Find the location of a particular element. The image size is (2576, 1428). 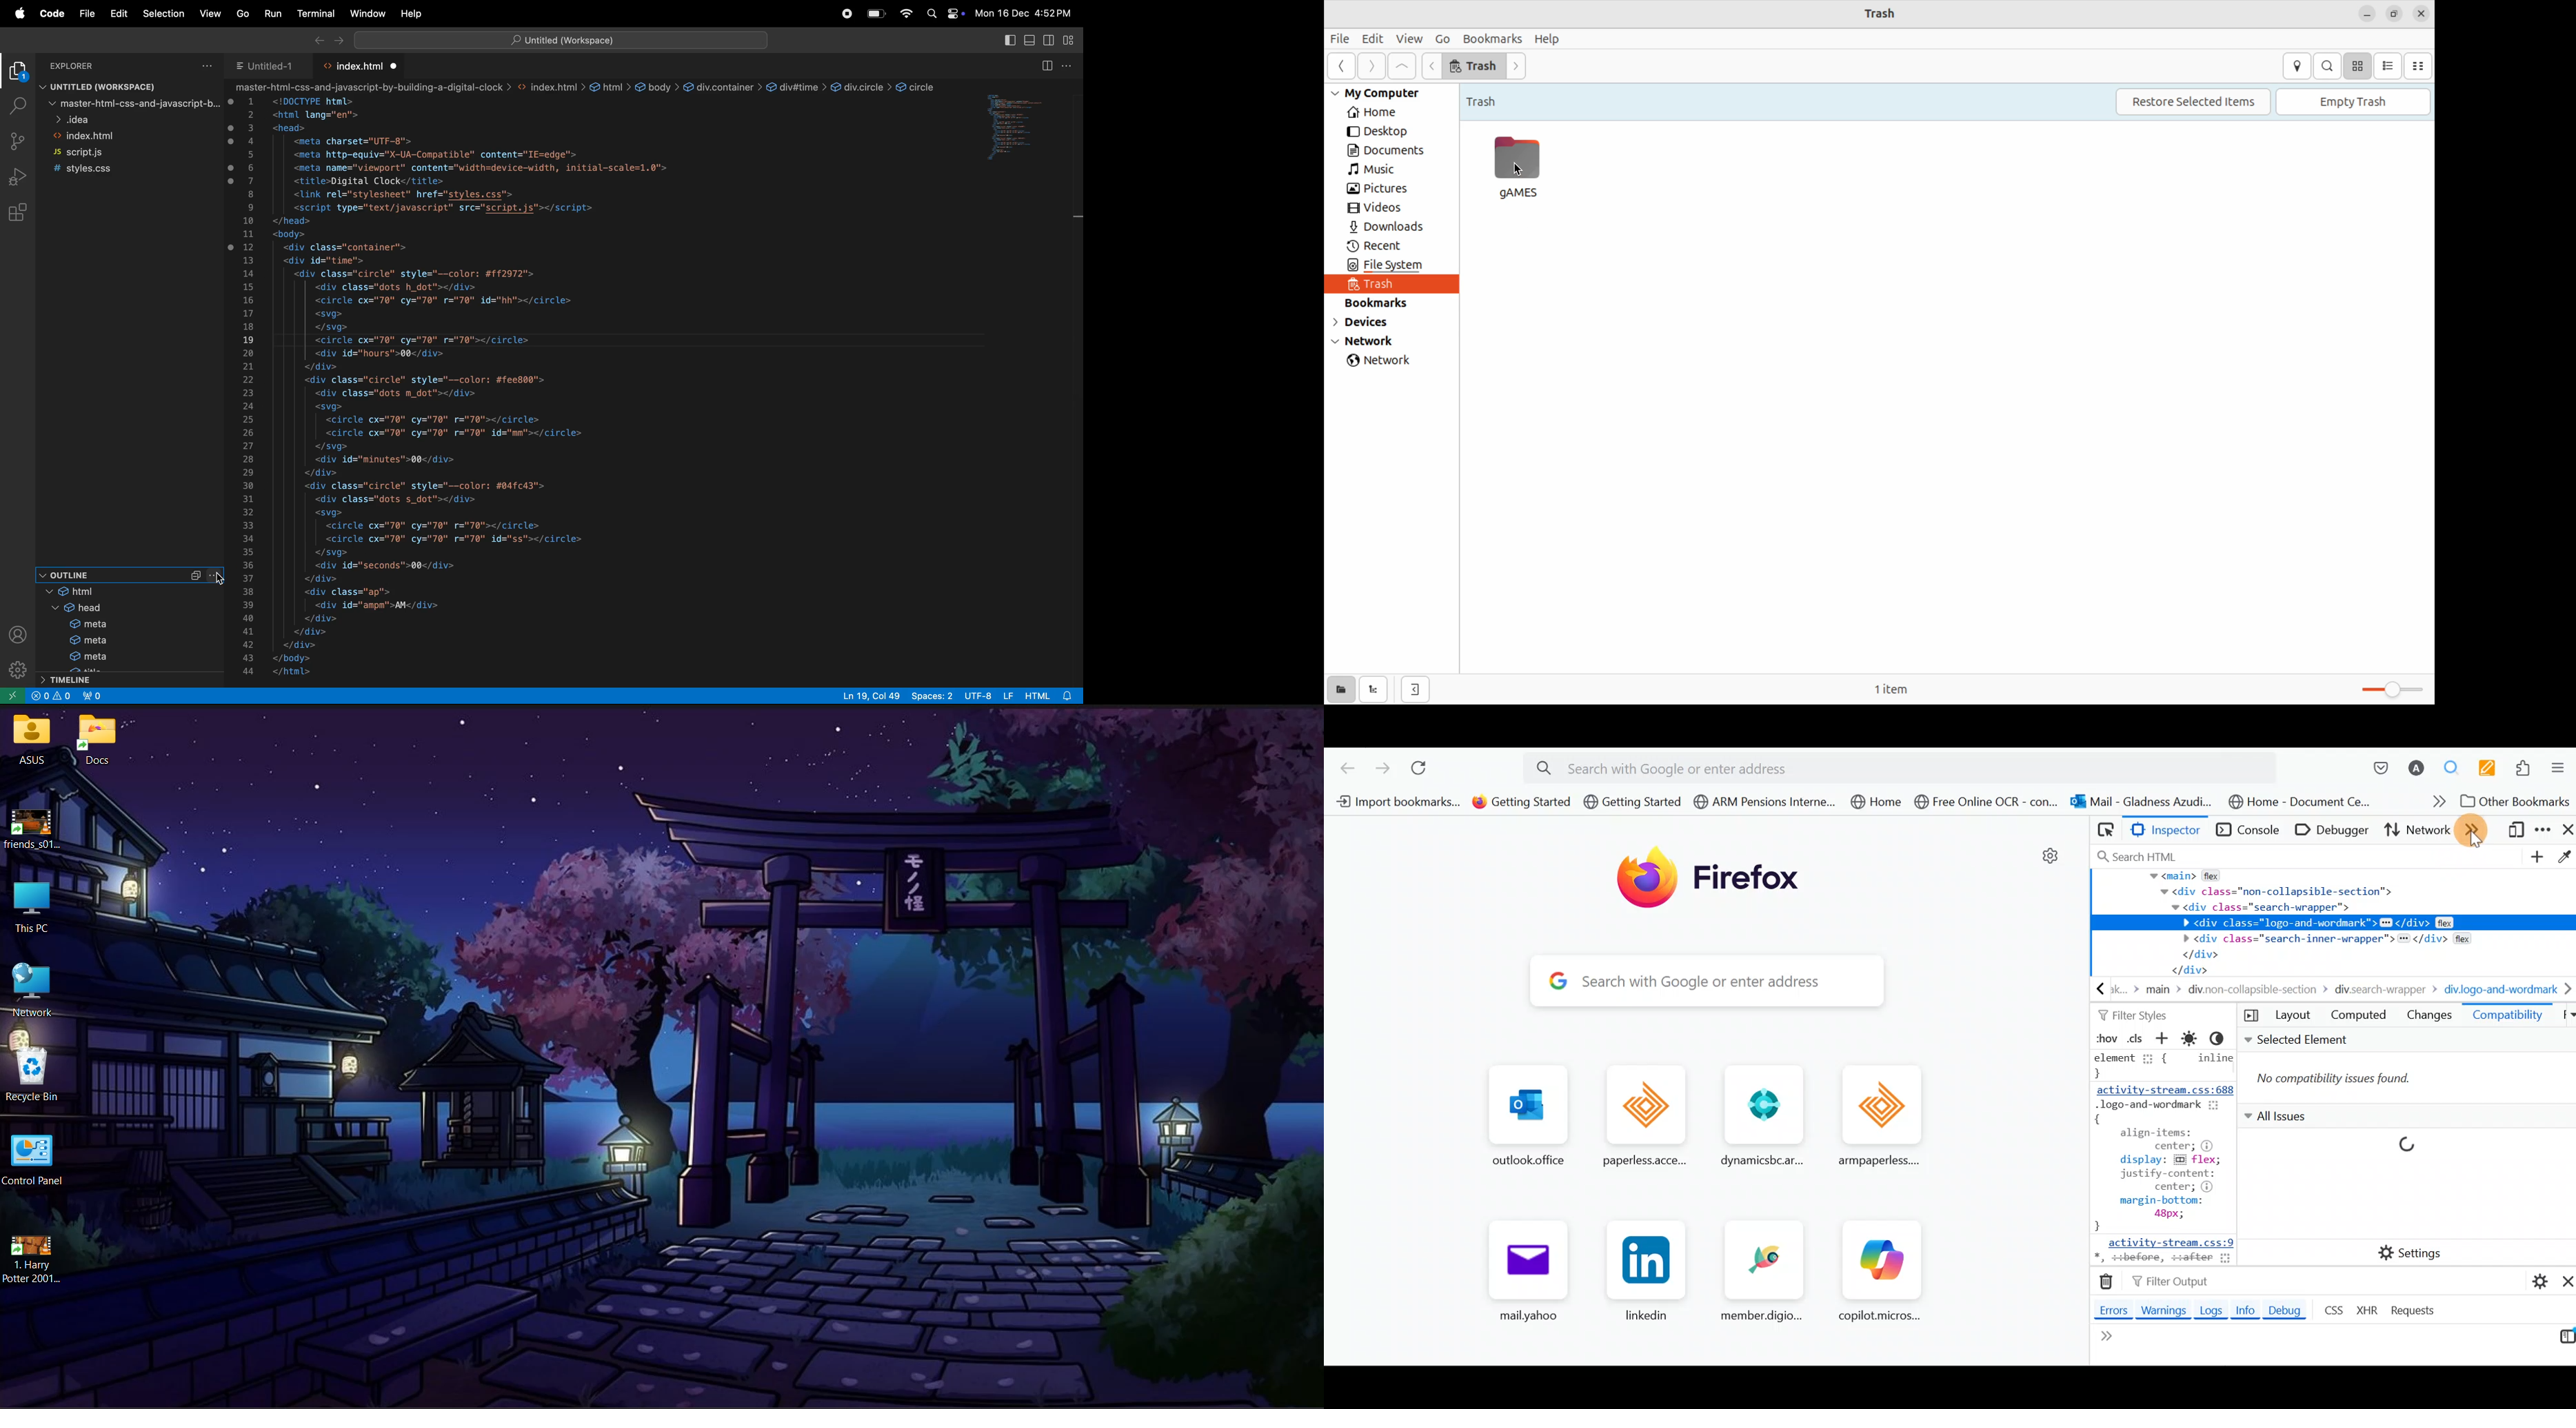

Bookmark 4 is located at coordinates (1764, 802).